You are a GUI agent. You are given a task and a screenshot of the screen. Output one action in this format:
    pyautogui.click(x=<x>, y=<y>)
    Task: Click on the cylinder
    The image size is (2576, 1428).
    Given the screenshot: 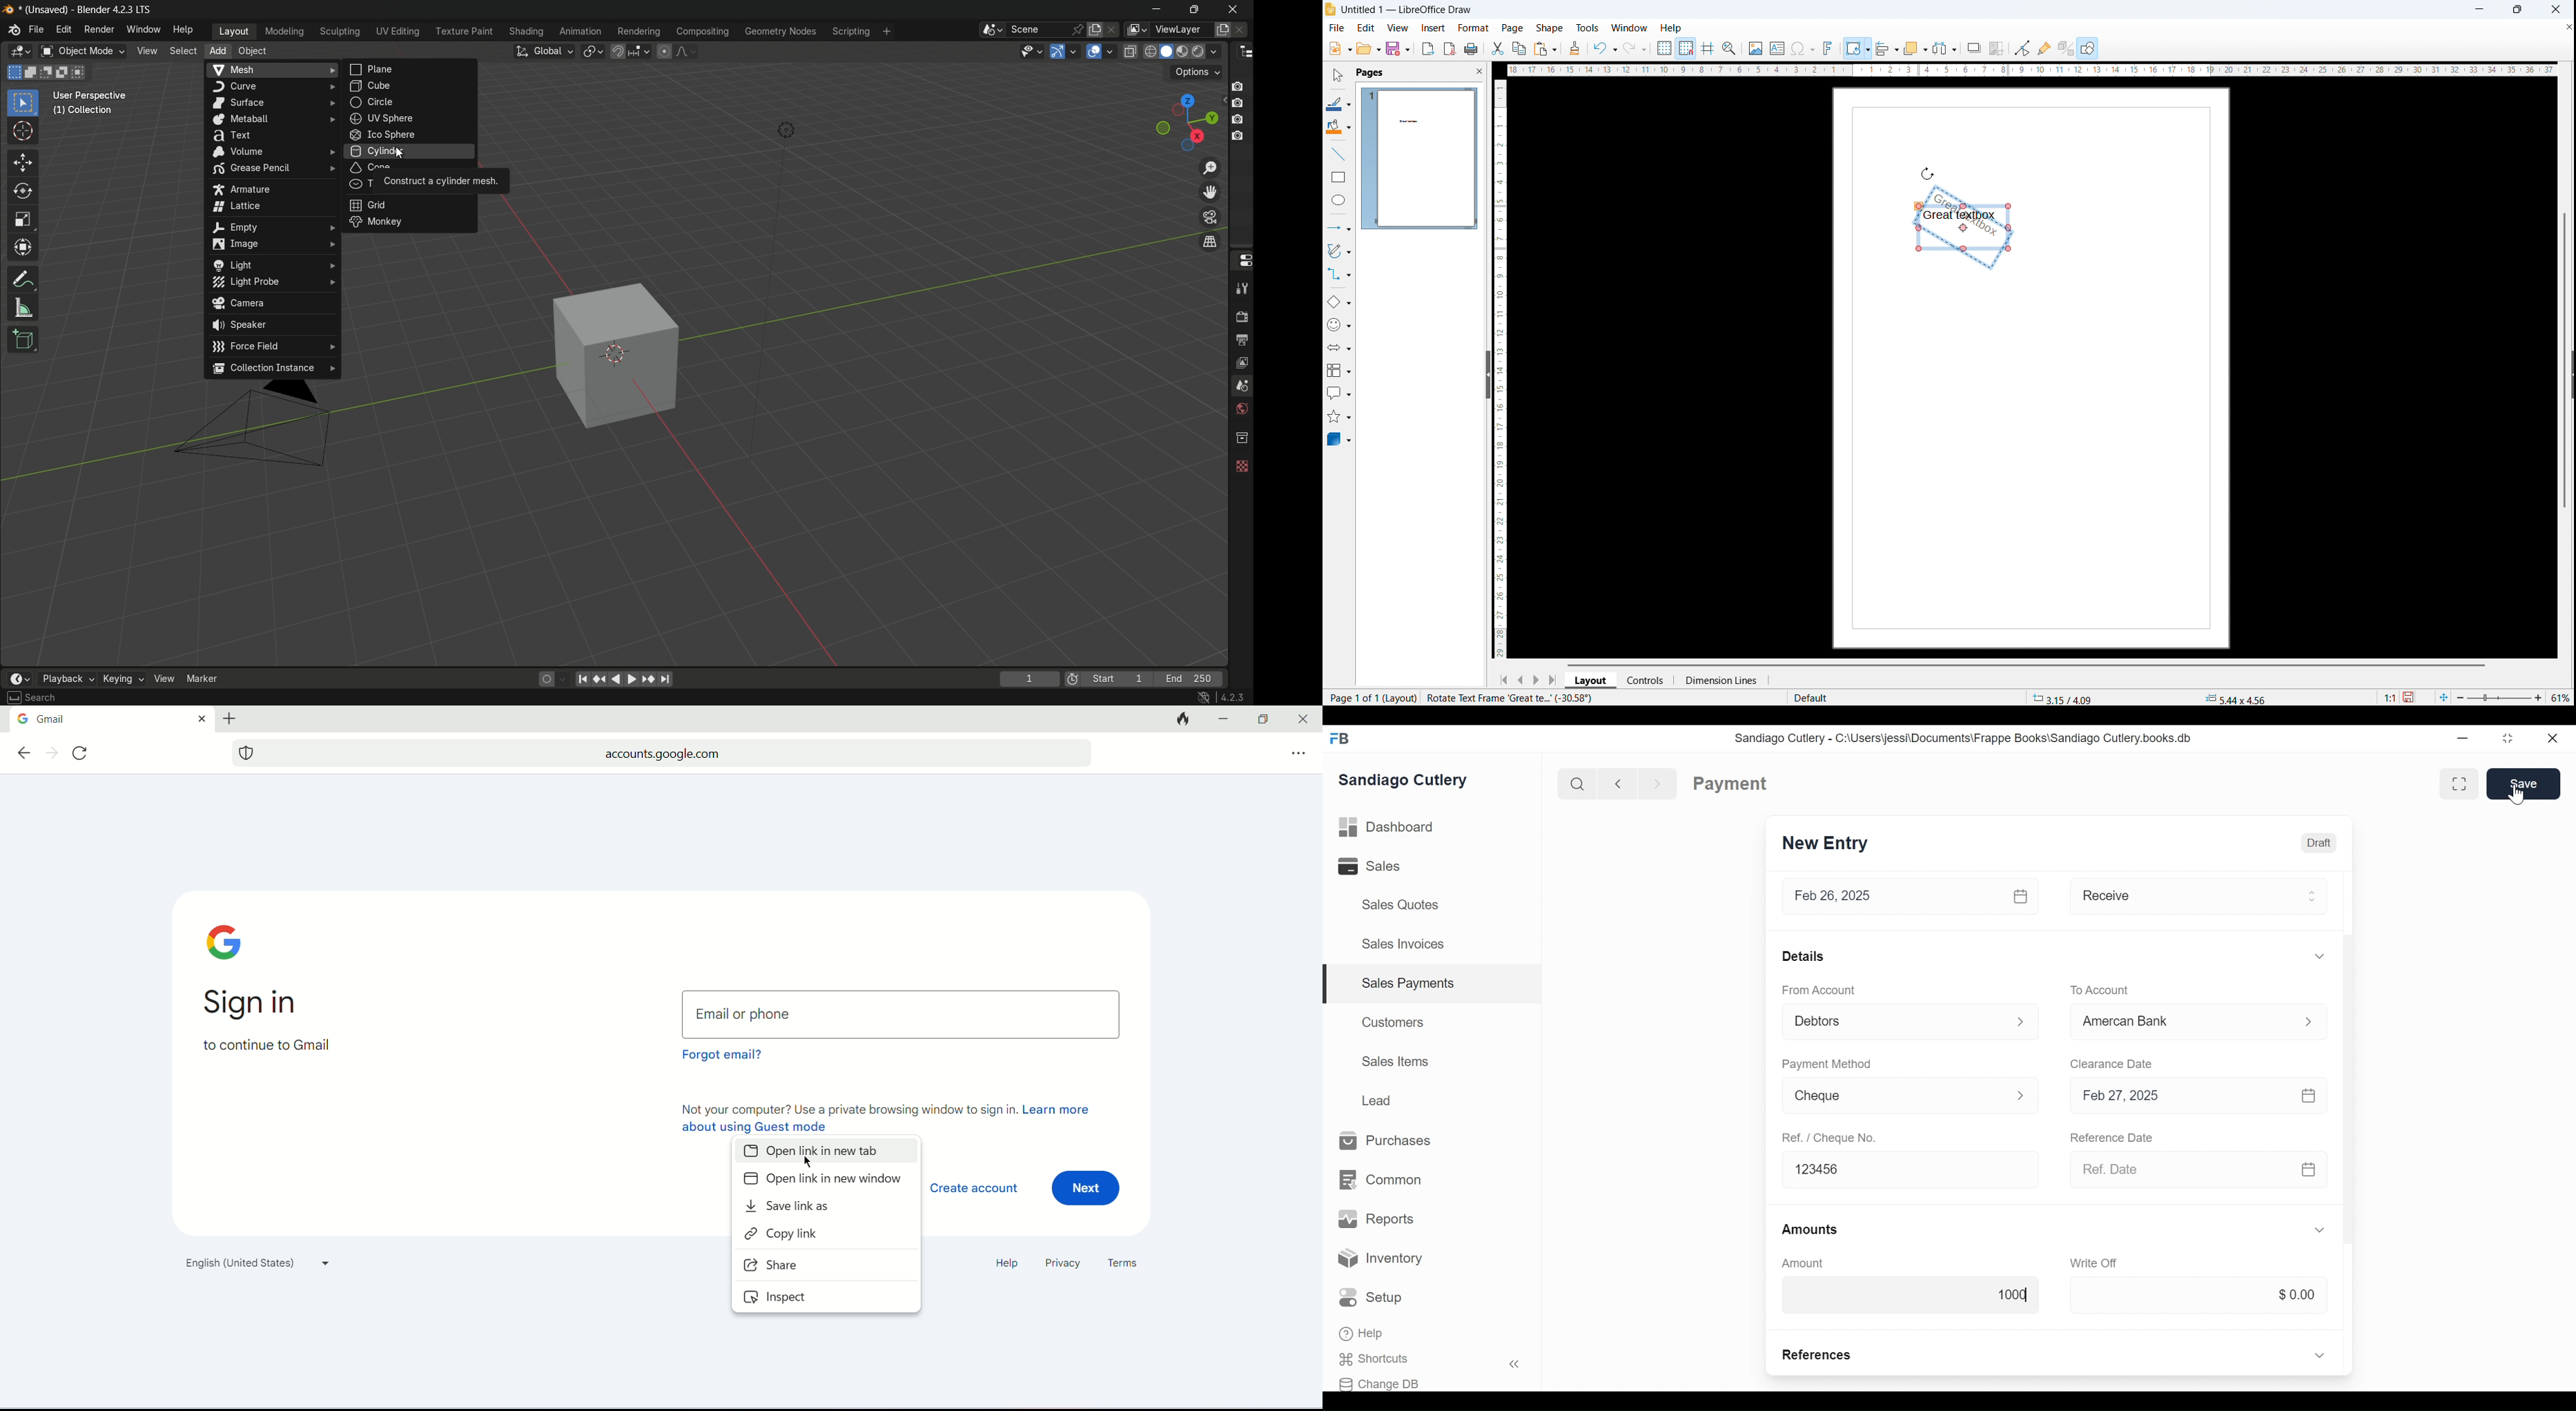 What is the action you would take?
    pyautogui.click(x=412, y=150)
    